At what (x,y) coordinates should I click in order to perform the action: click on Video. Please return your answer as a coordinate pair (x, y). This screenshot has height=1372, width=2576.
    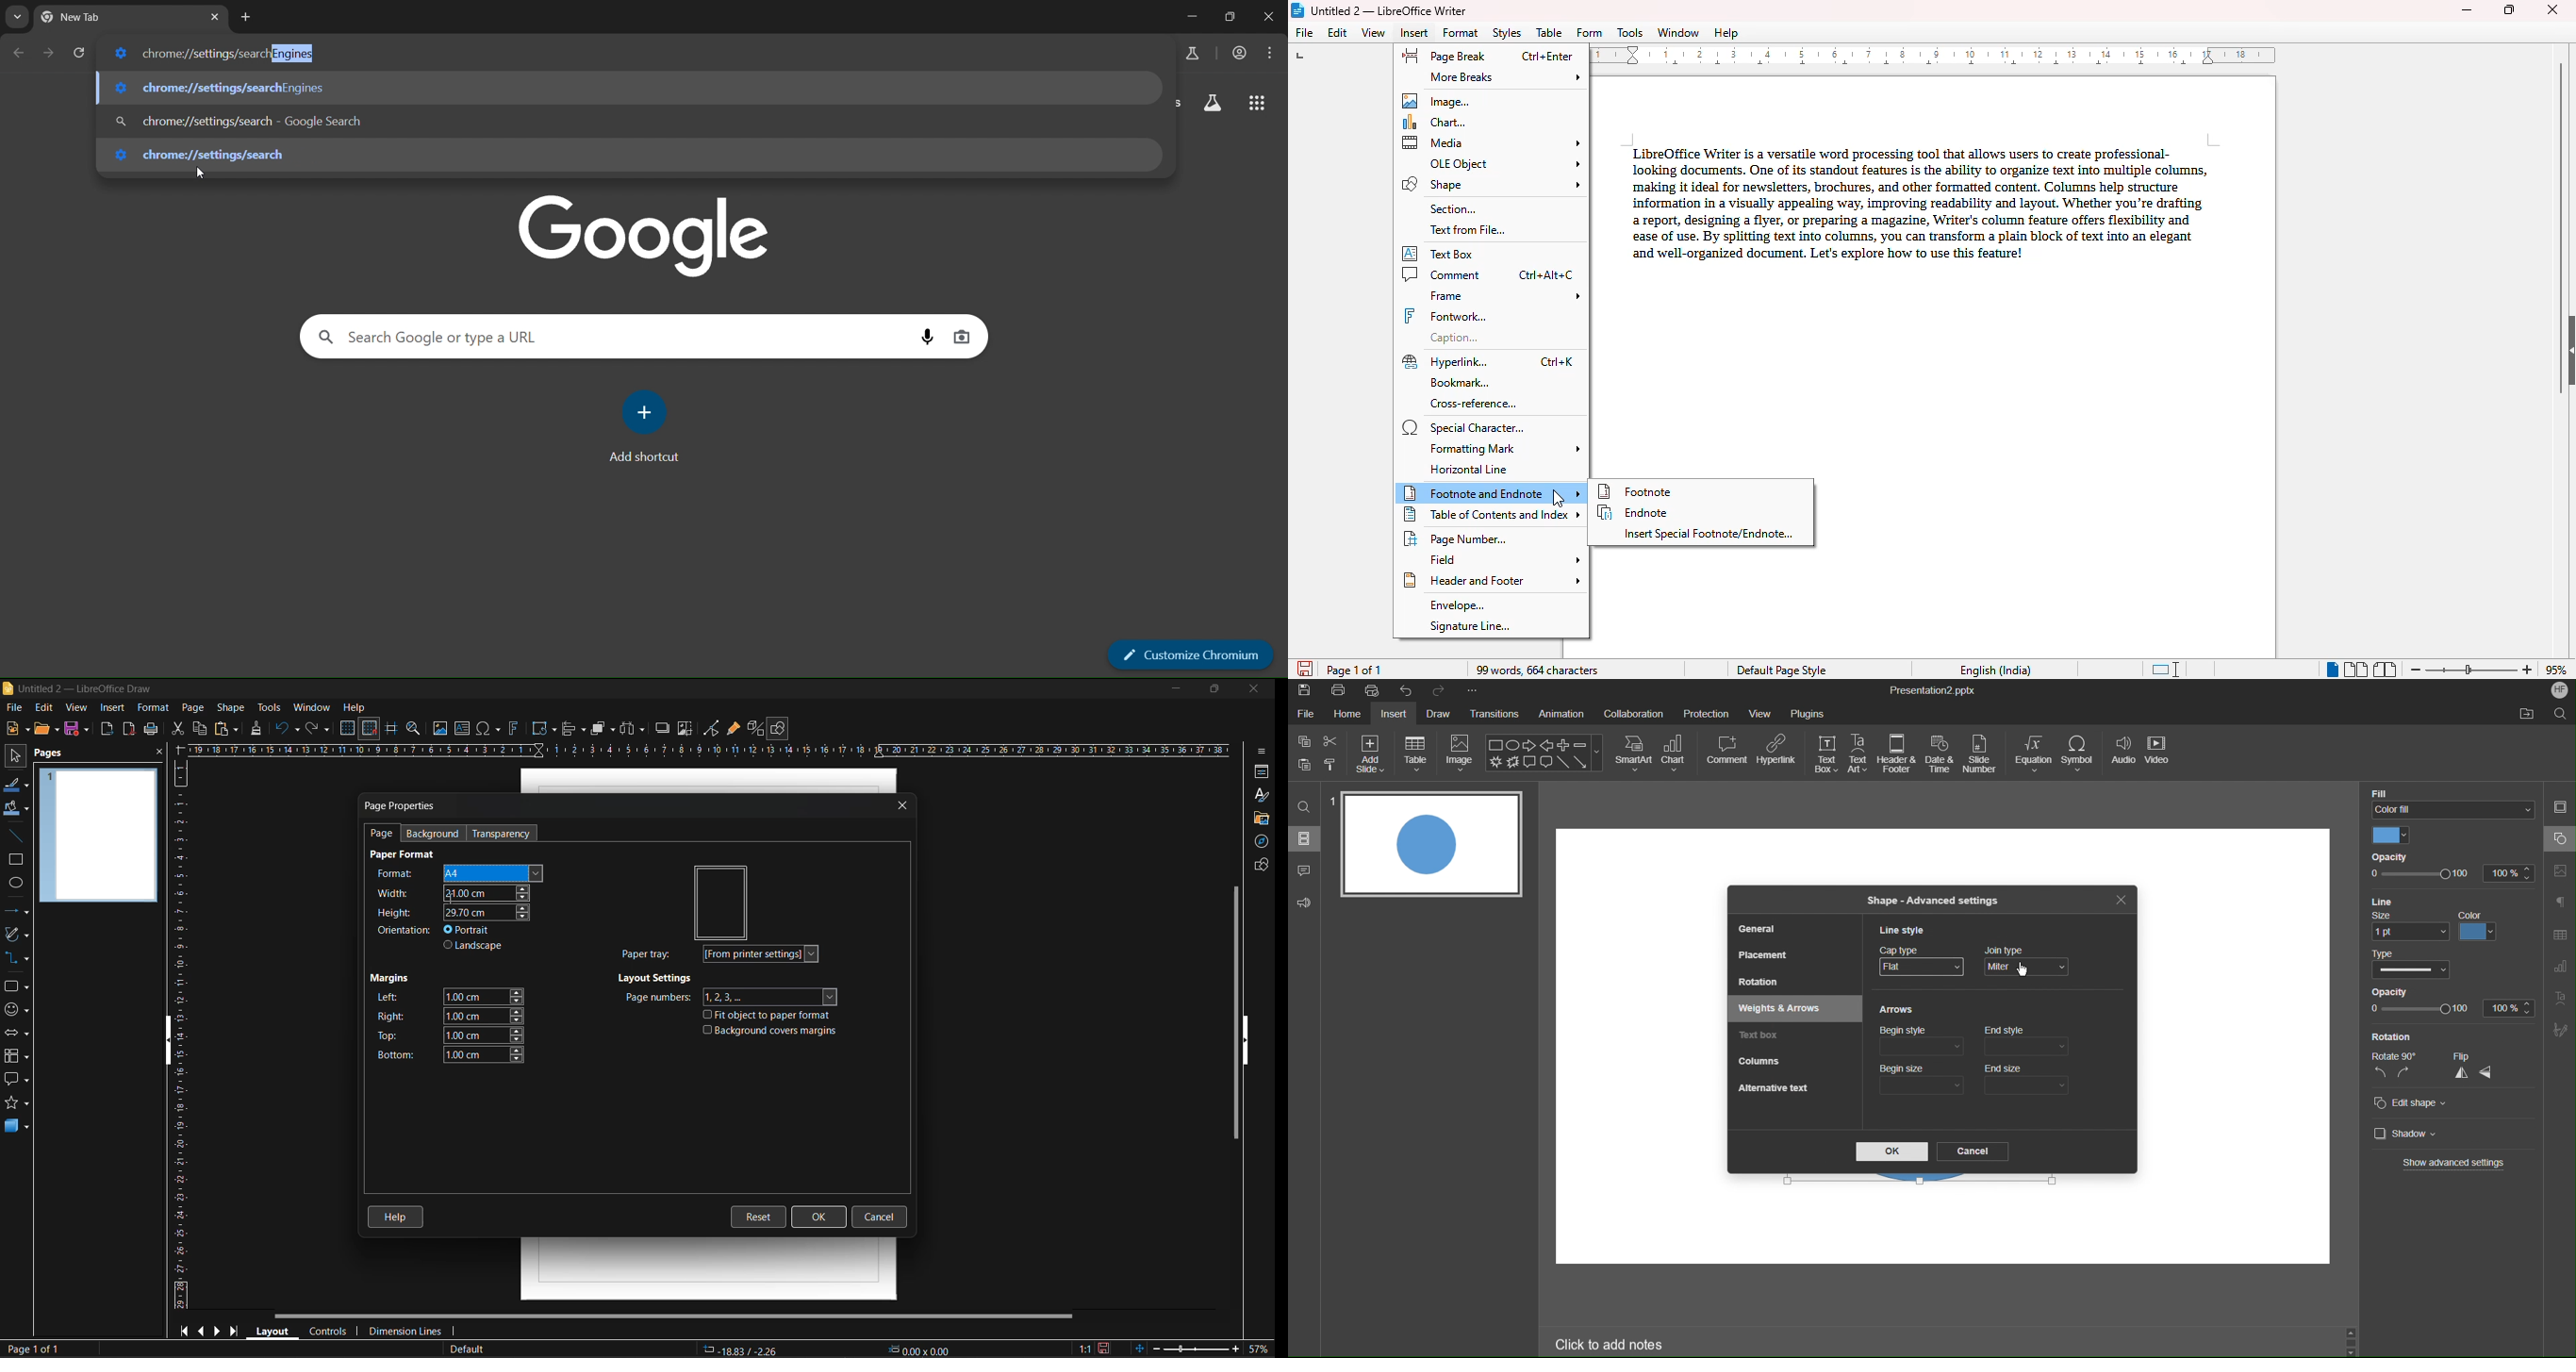
    Looking at the image, I should click on (2160, 756).